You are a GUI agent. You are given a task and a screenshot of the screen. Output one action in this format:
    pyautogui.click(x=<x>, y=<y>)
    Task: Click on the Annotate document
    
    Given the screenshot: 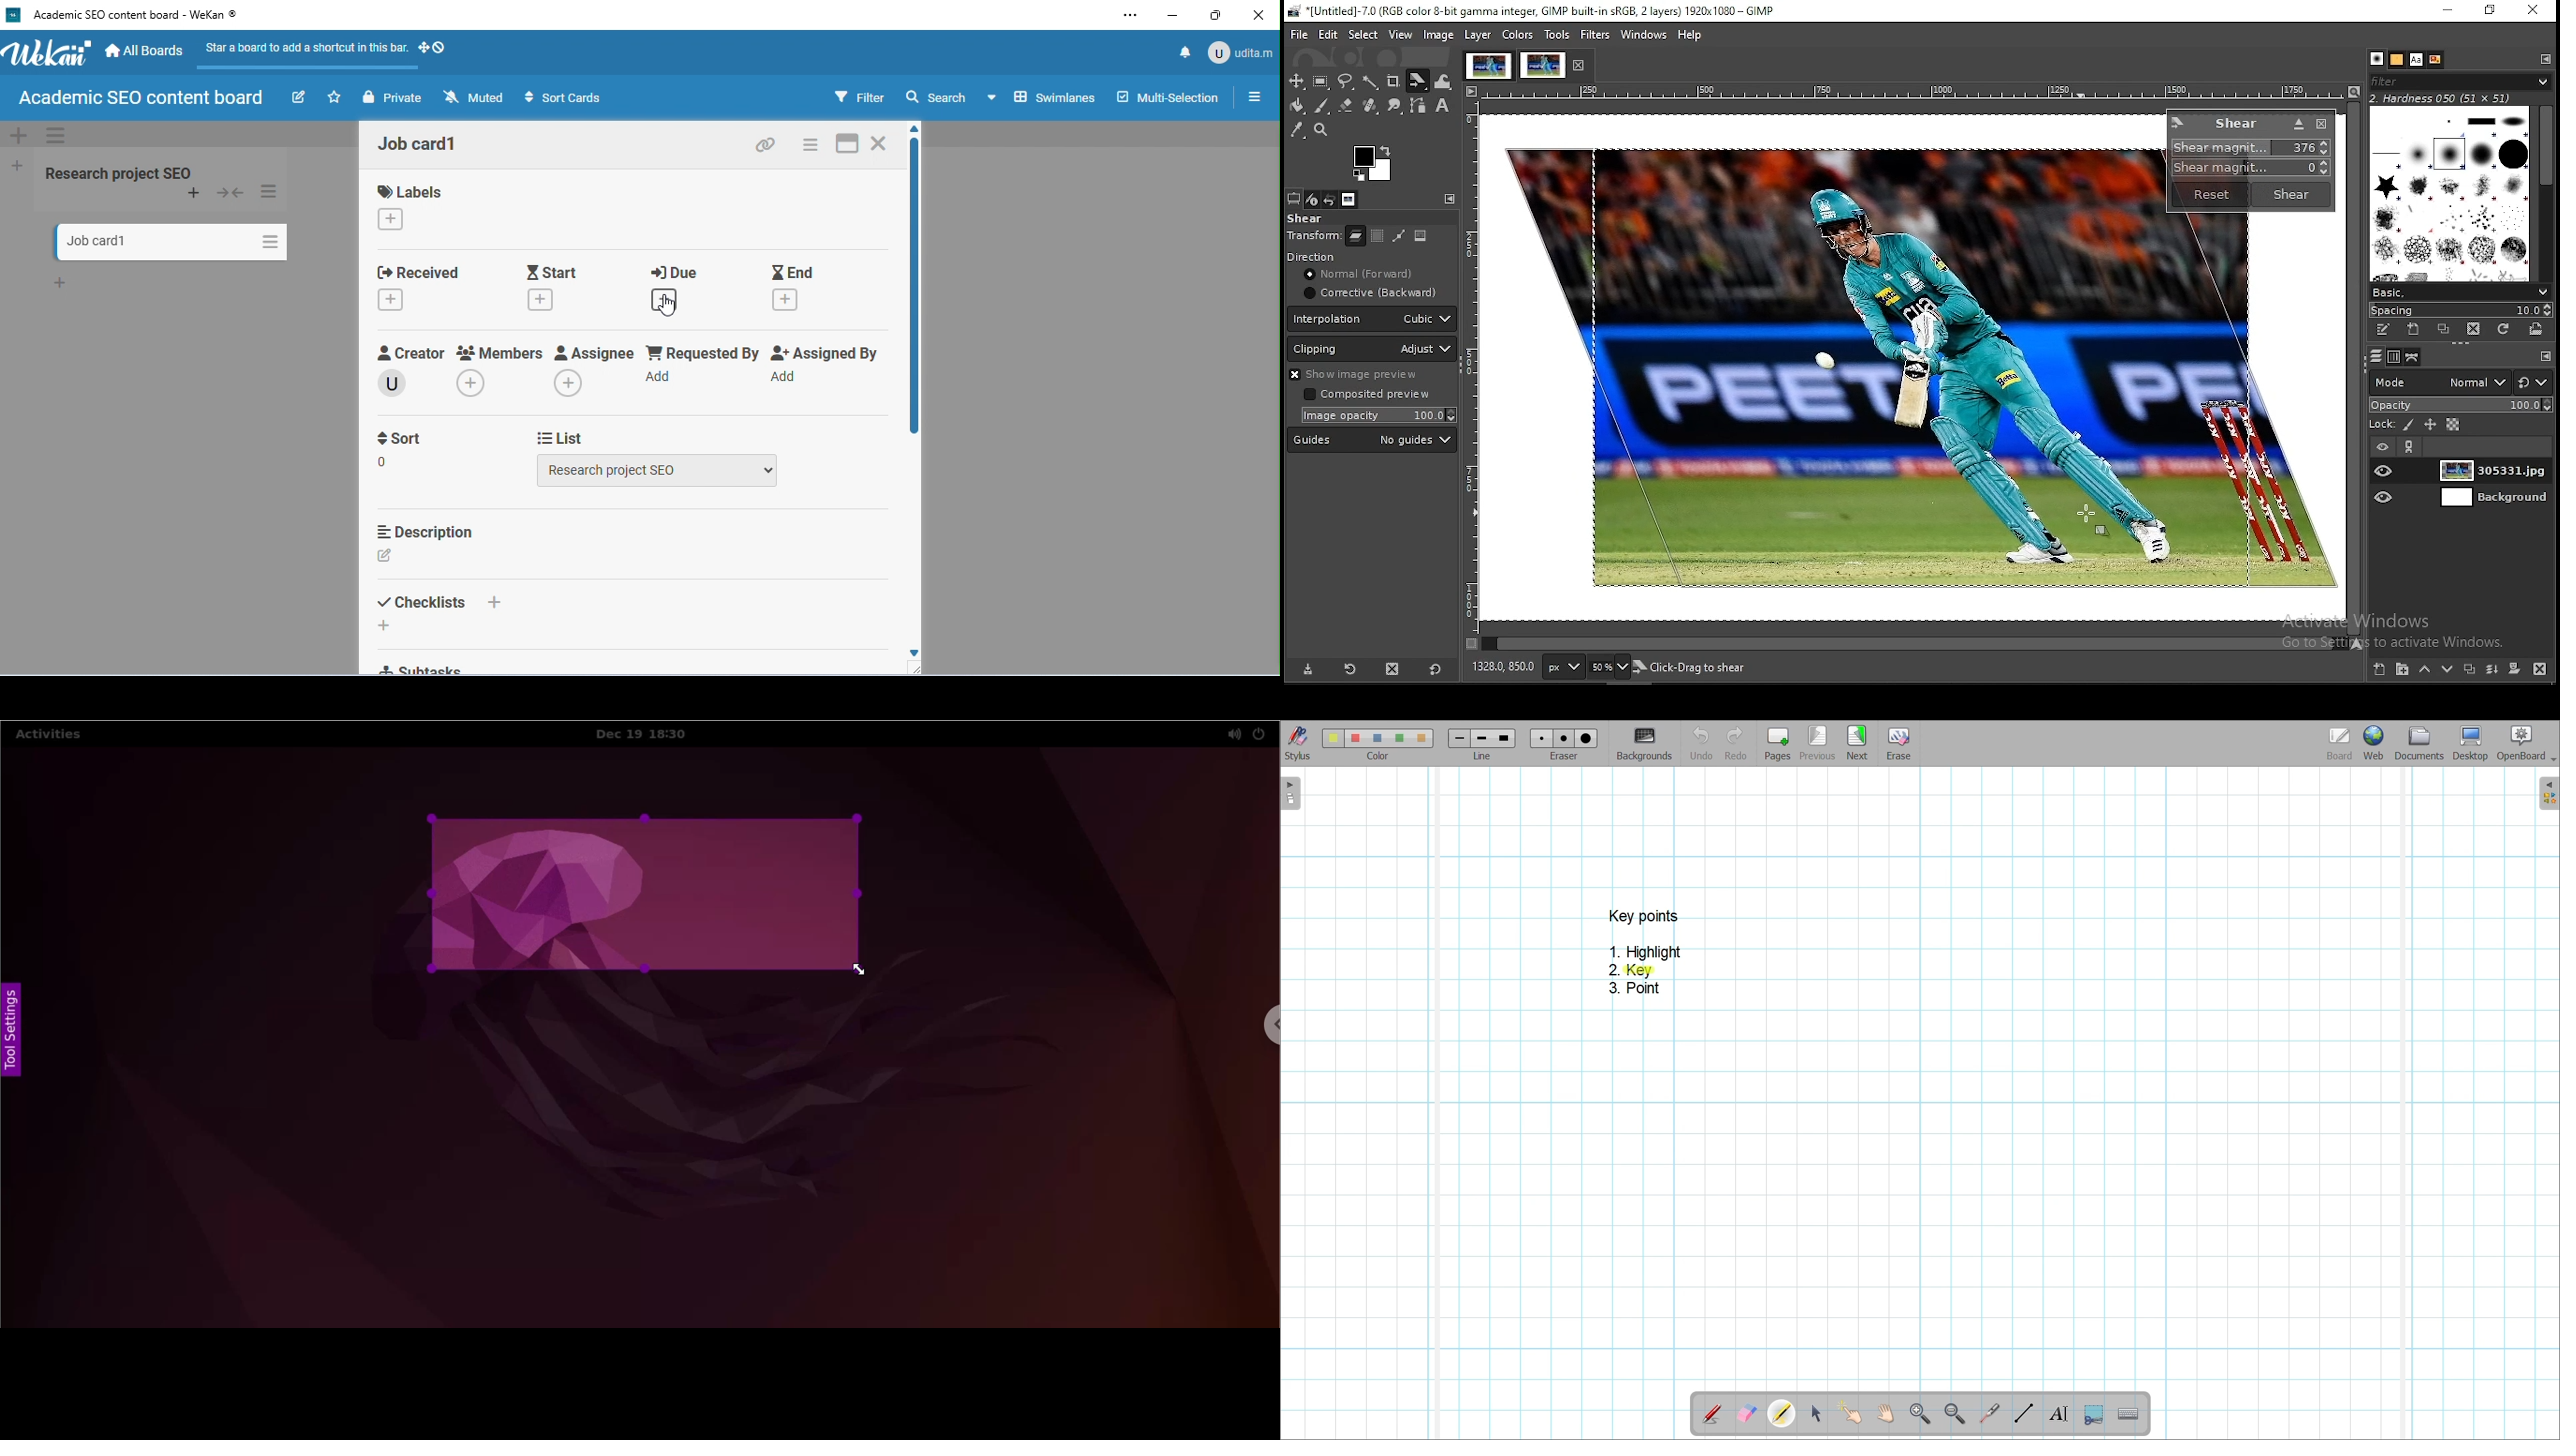 What is the action you would take?
    pyautogui.click(x=1711, y=1415)
    